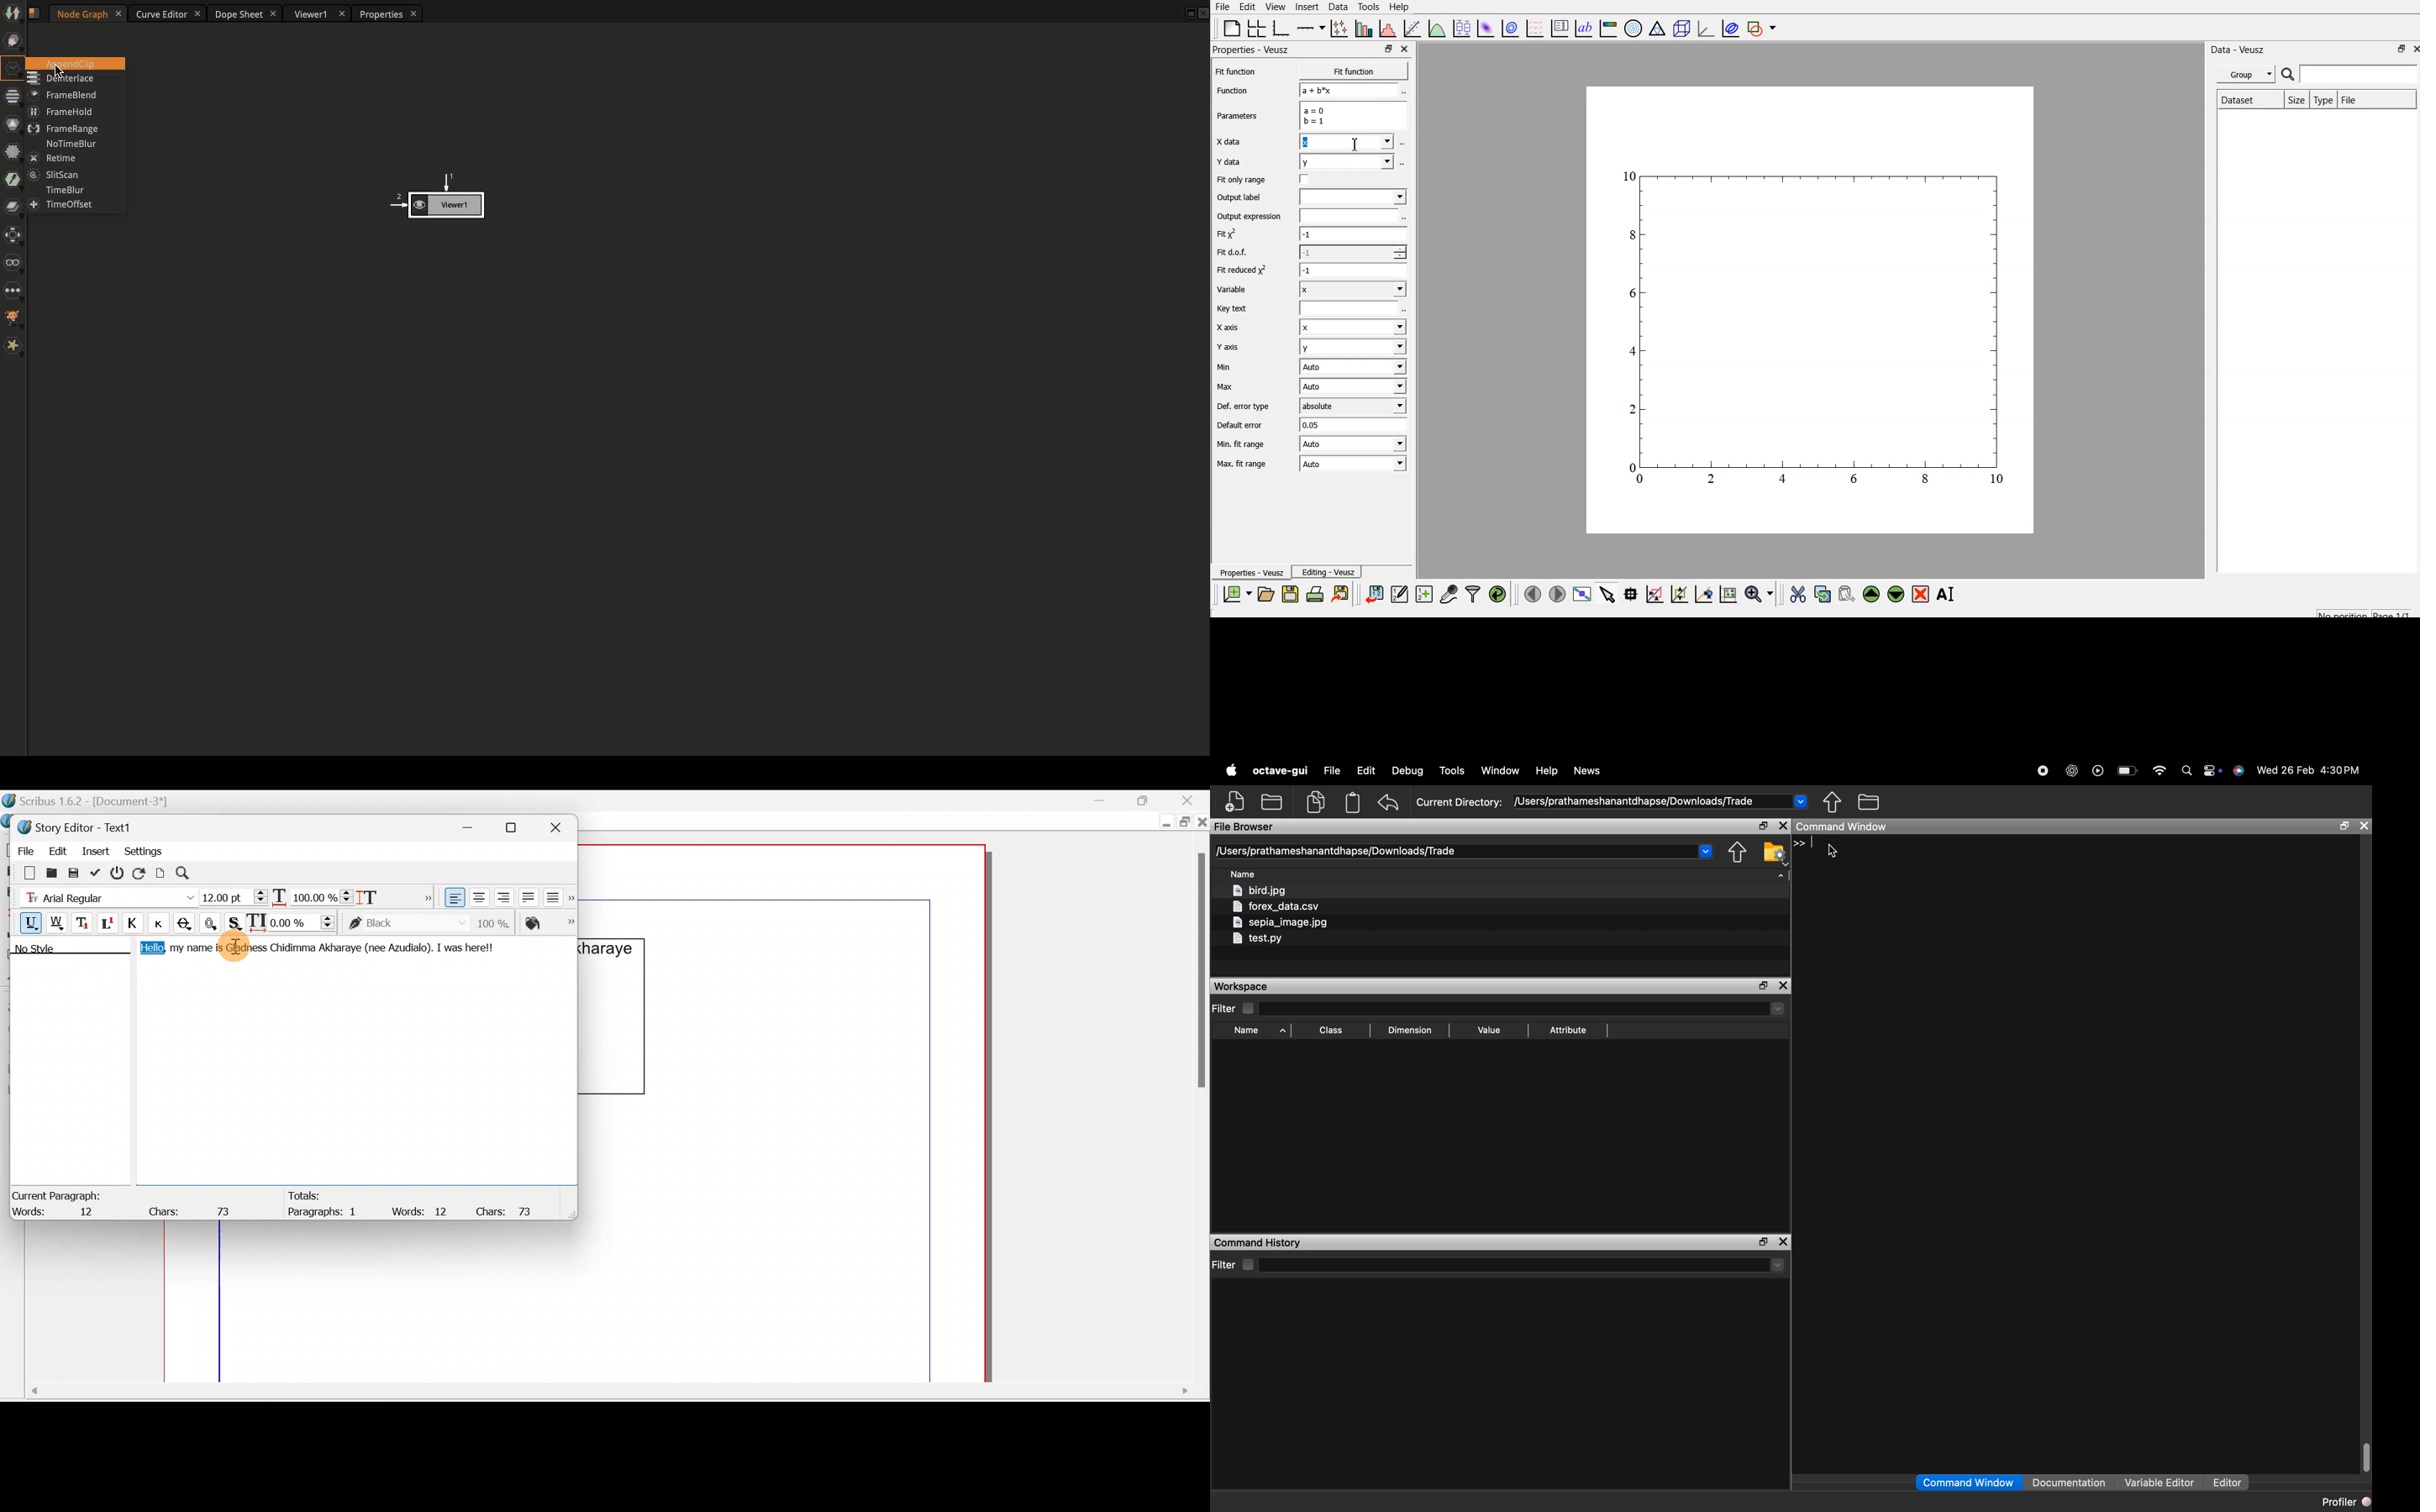 This screenshot has height=1512, width=2436. Describe the element at coordinates (2187, 773) in the screenshot. I see `search` at that location.